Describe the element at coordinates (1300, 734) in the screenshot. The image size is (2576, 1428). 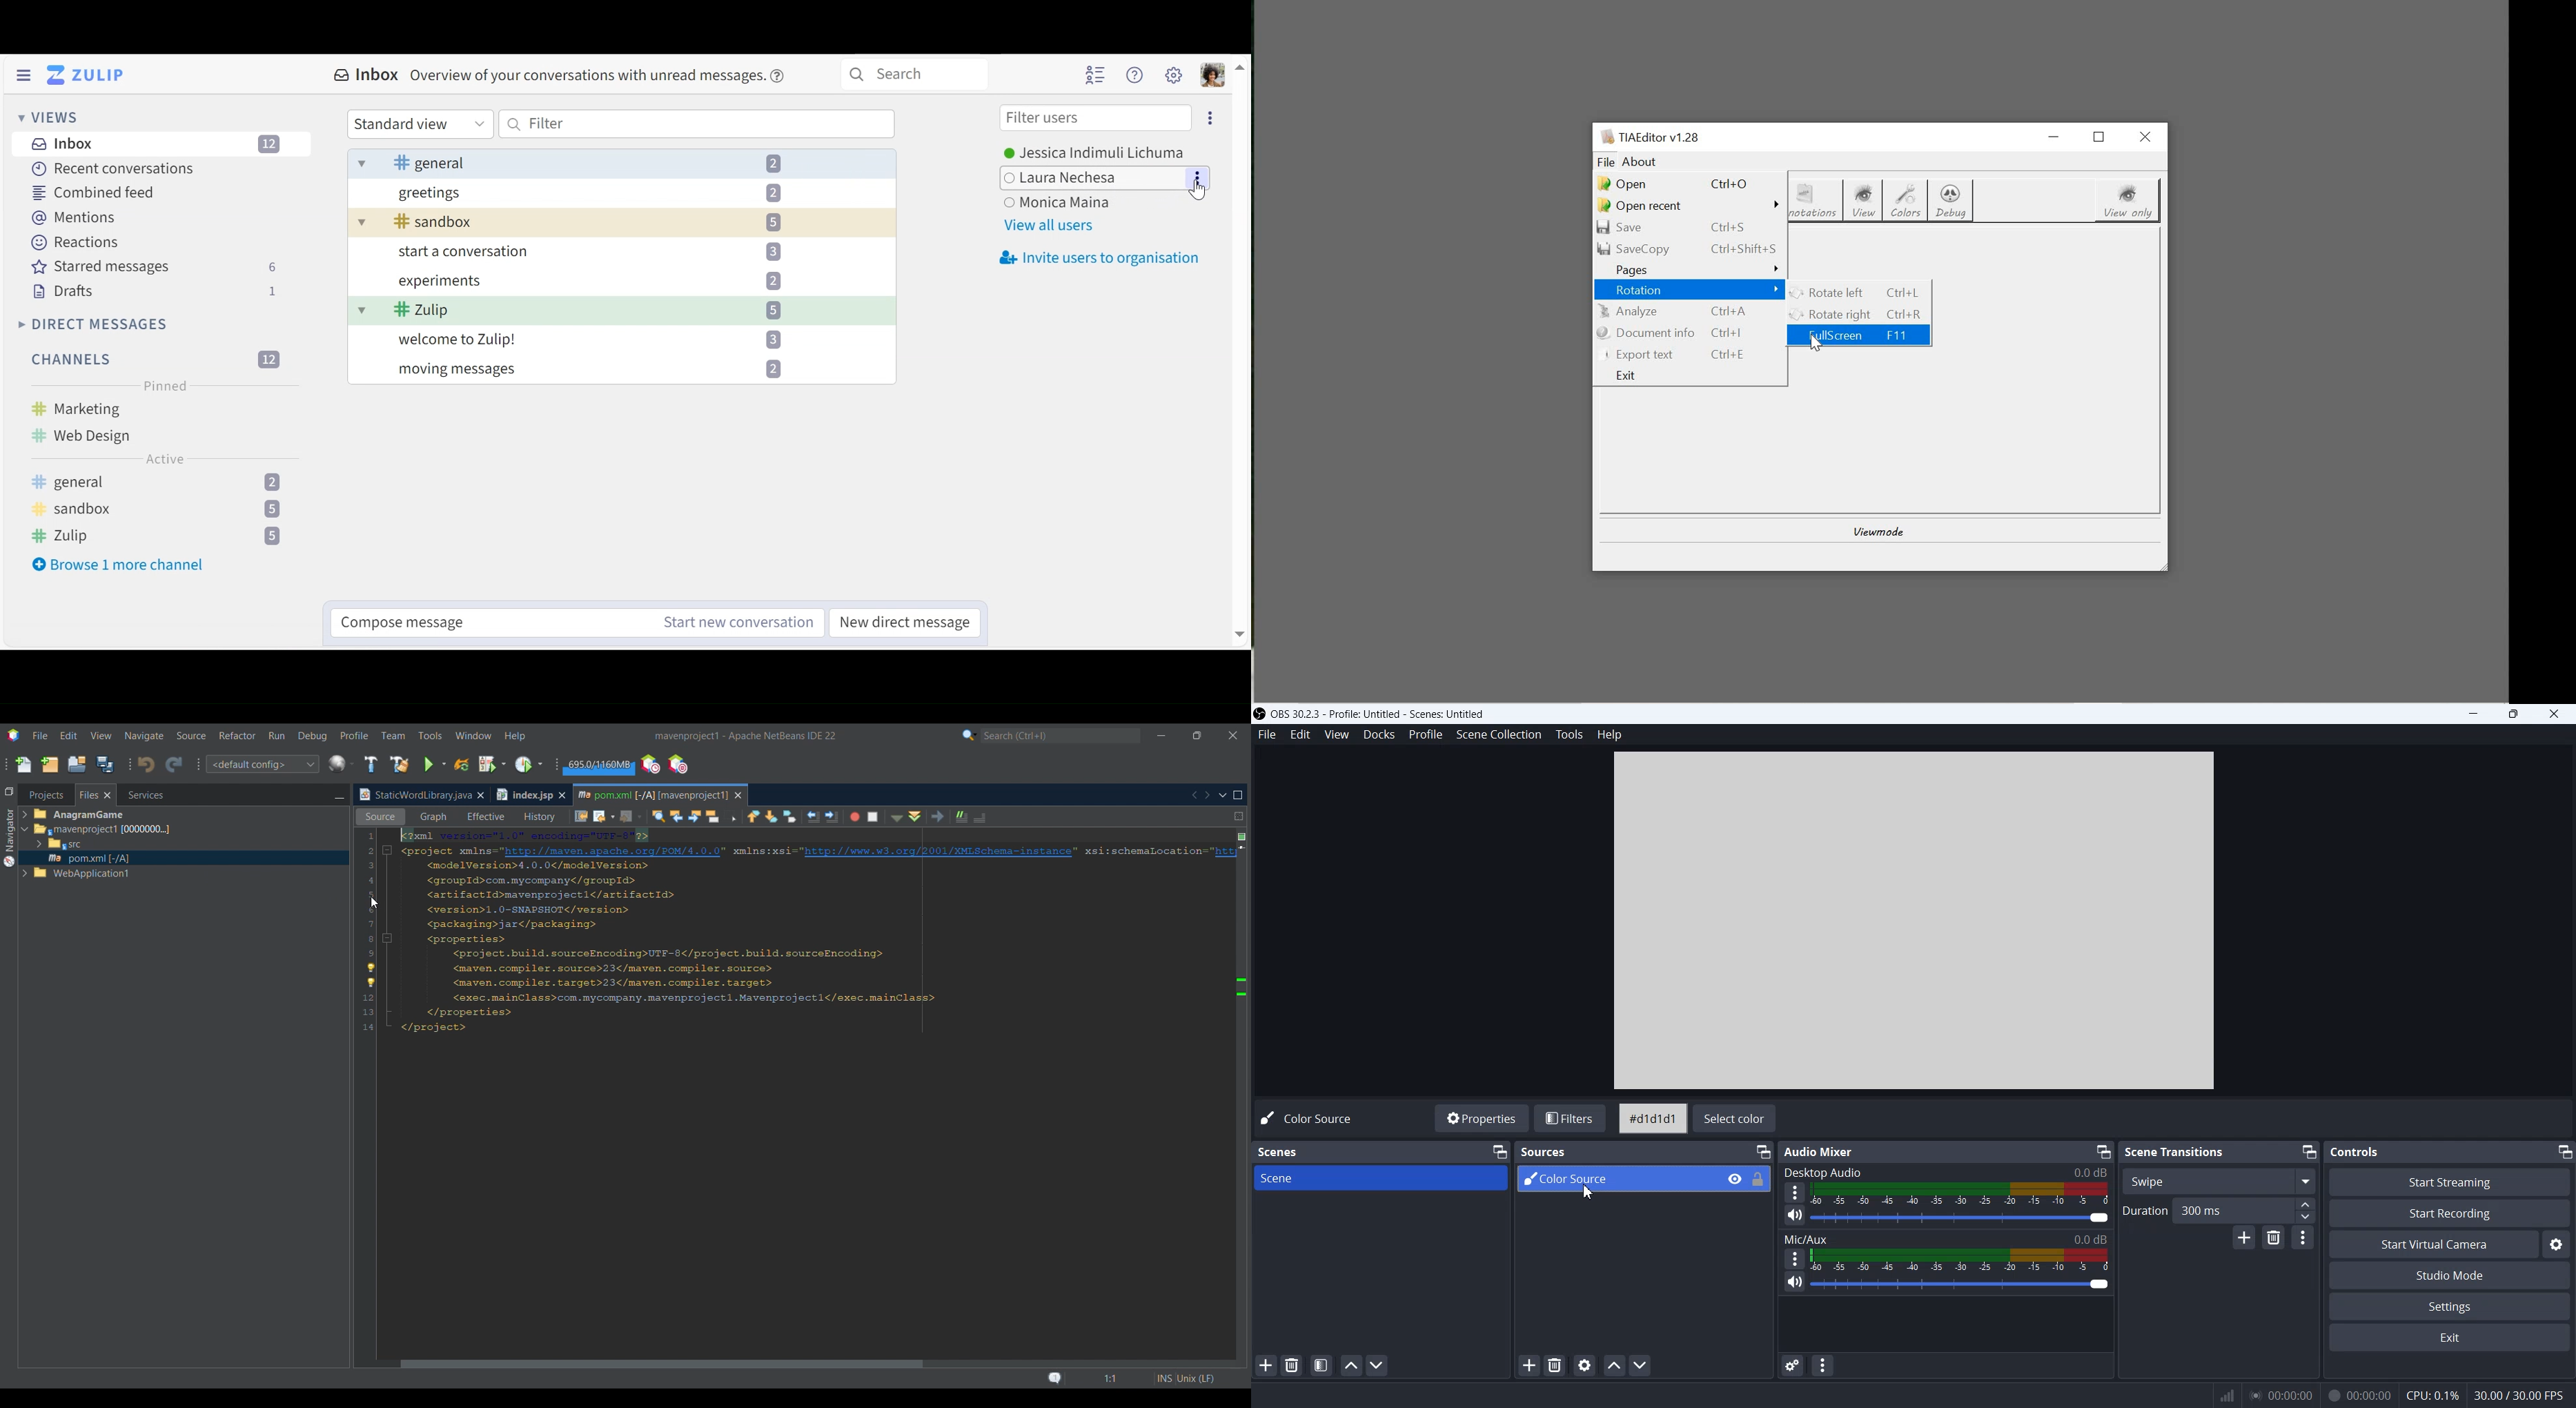
I see `Edit` at that location.